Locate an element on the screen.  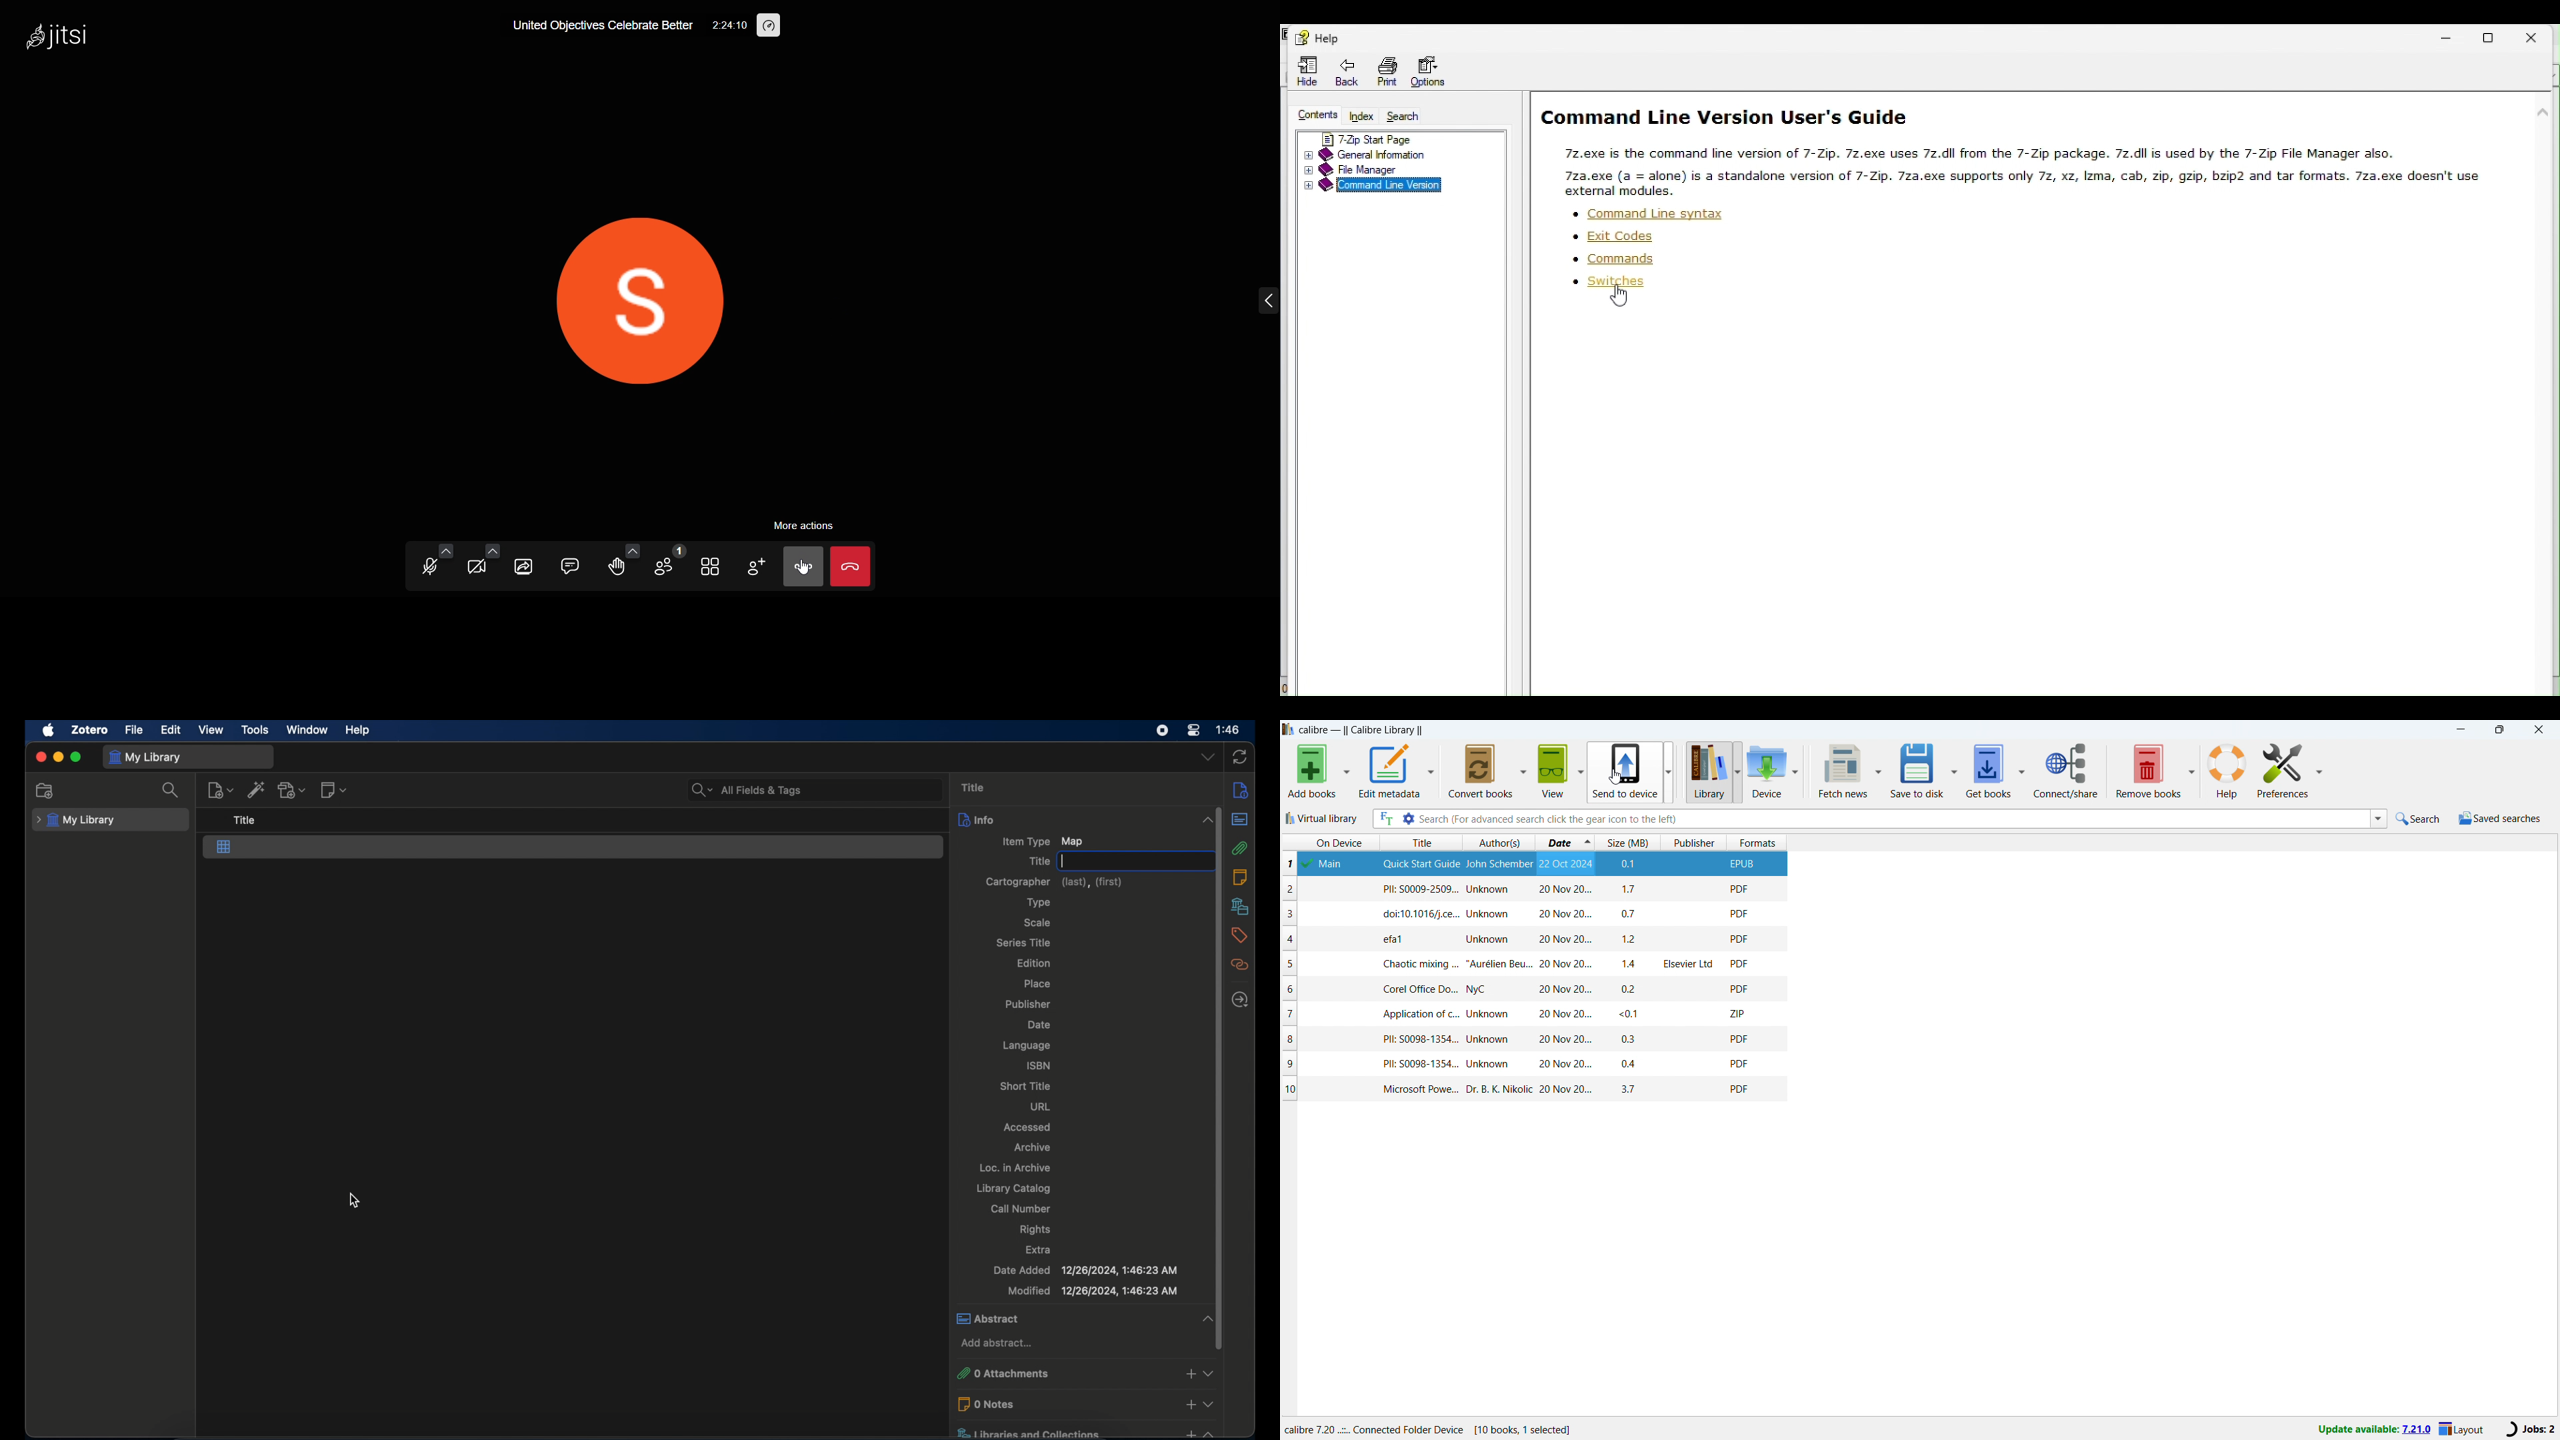
related is located at coordinates (1240, 965).